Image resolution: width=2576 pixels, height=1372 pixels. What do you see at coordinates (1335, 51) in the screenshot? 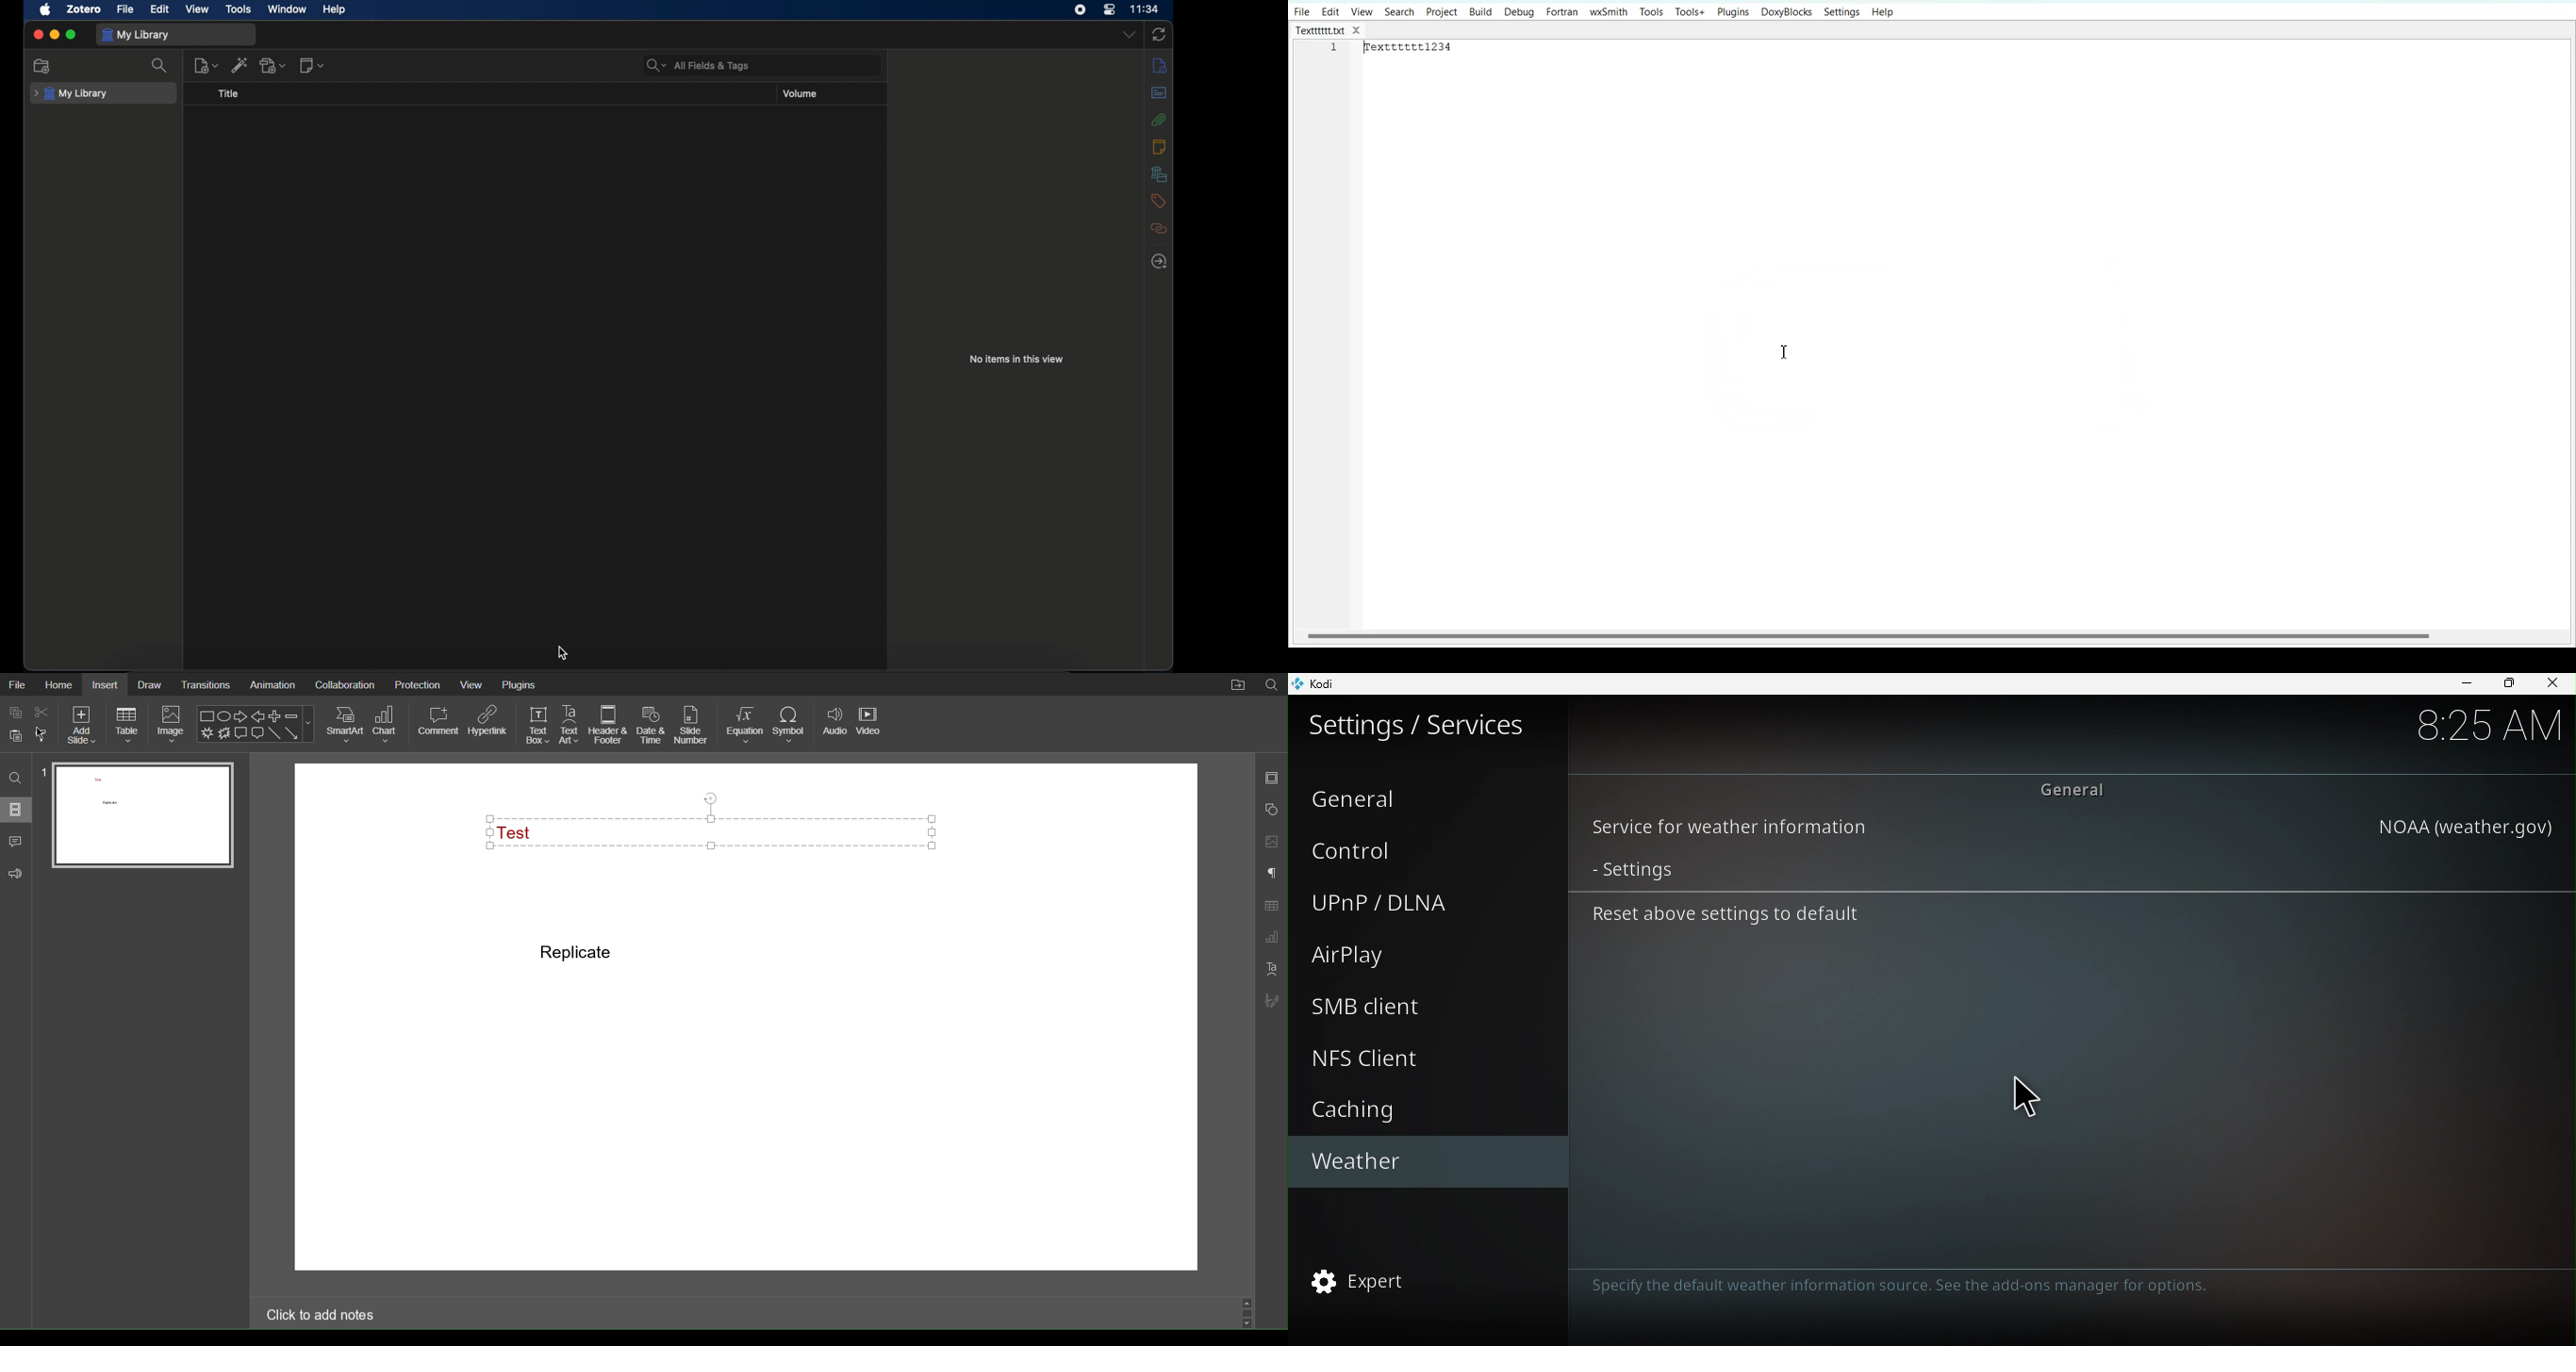
I see `Line number` at bounding box center [1335, 51].